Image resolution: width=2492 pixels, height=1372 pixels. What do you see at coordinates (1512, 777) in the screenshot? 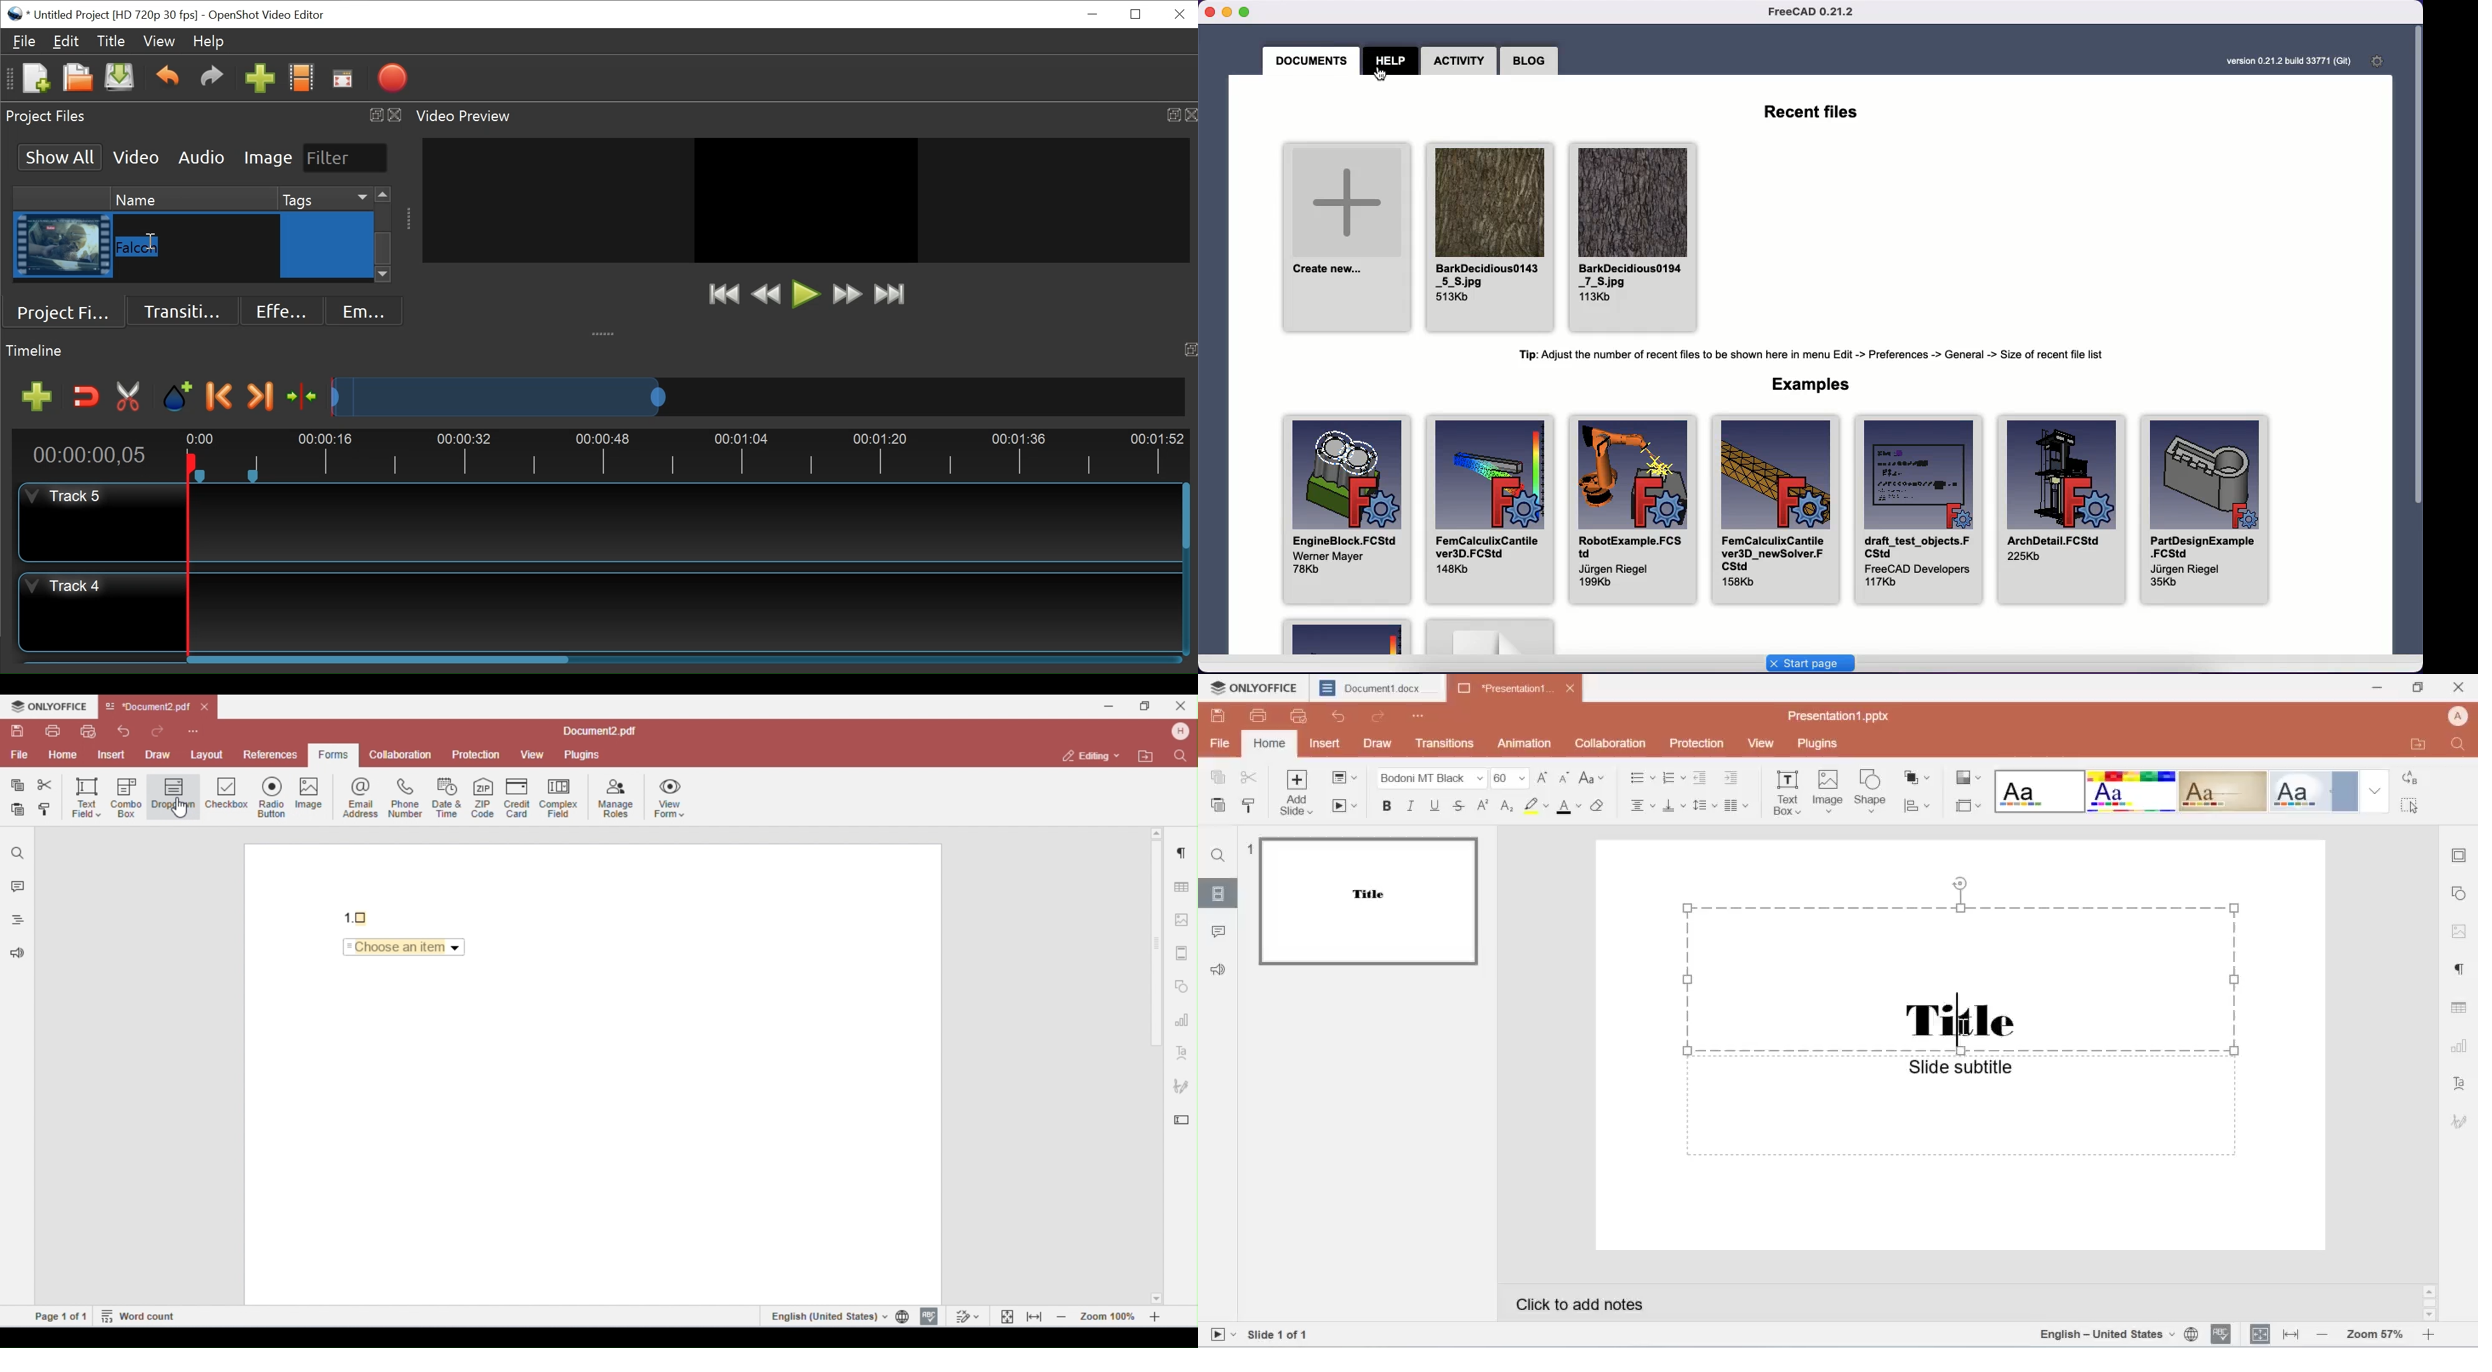
I see `font size` at bounding box center [1512, 777].